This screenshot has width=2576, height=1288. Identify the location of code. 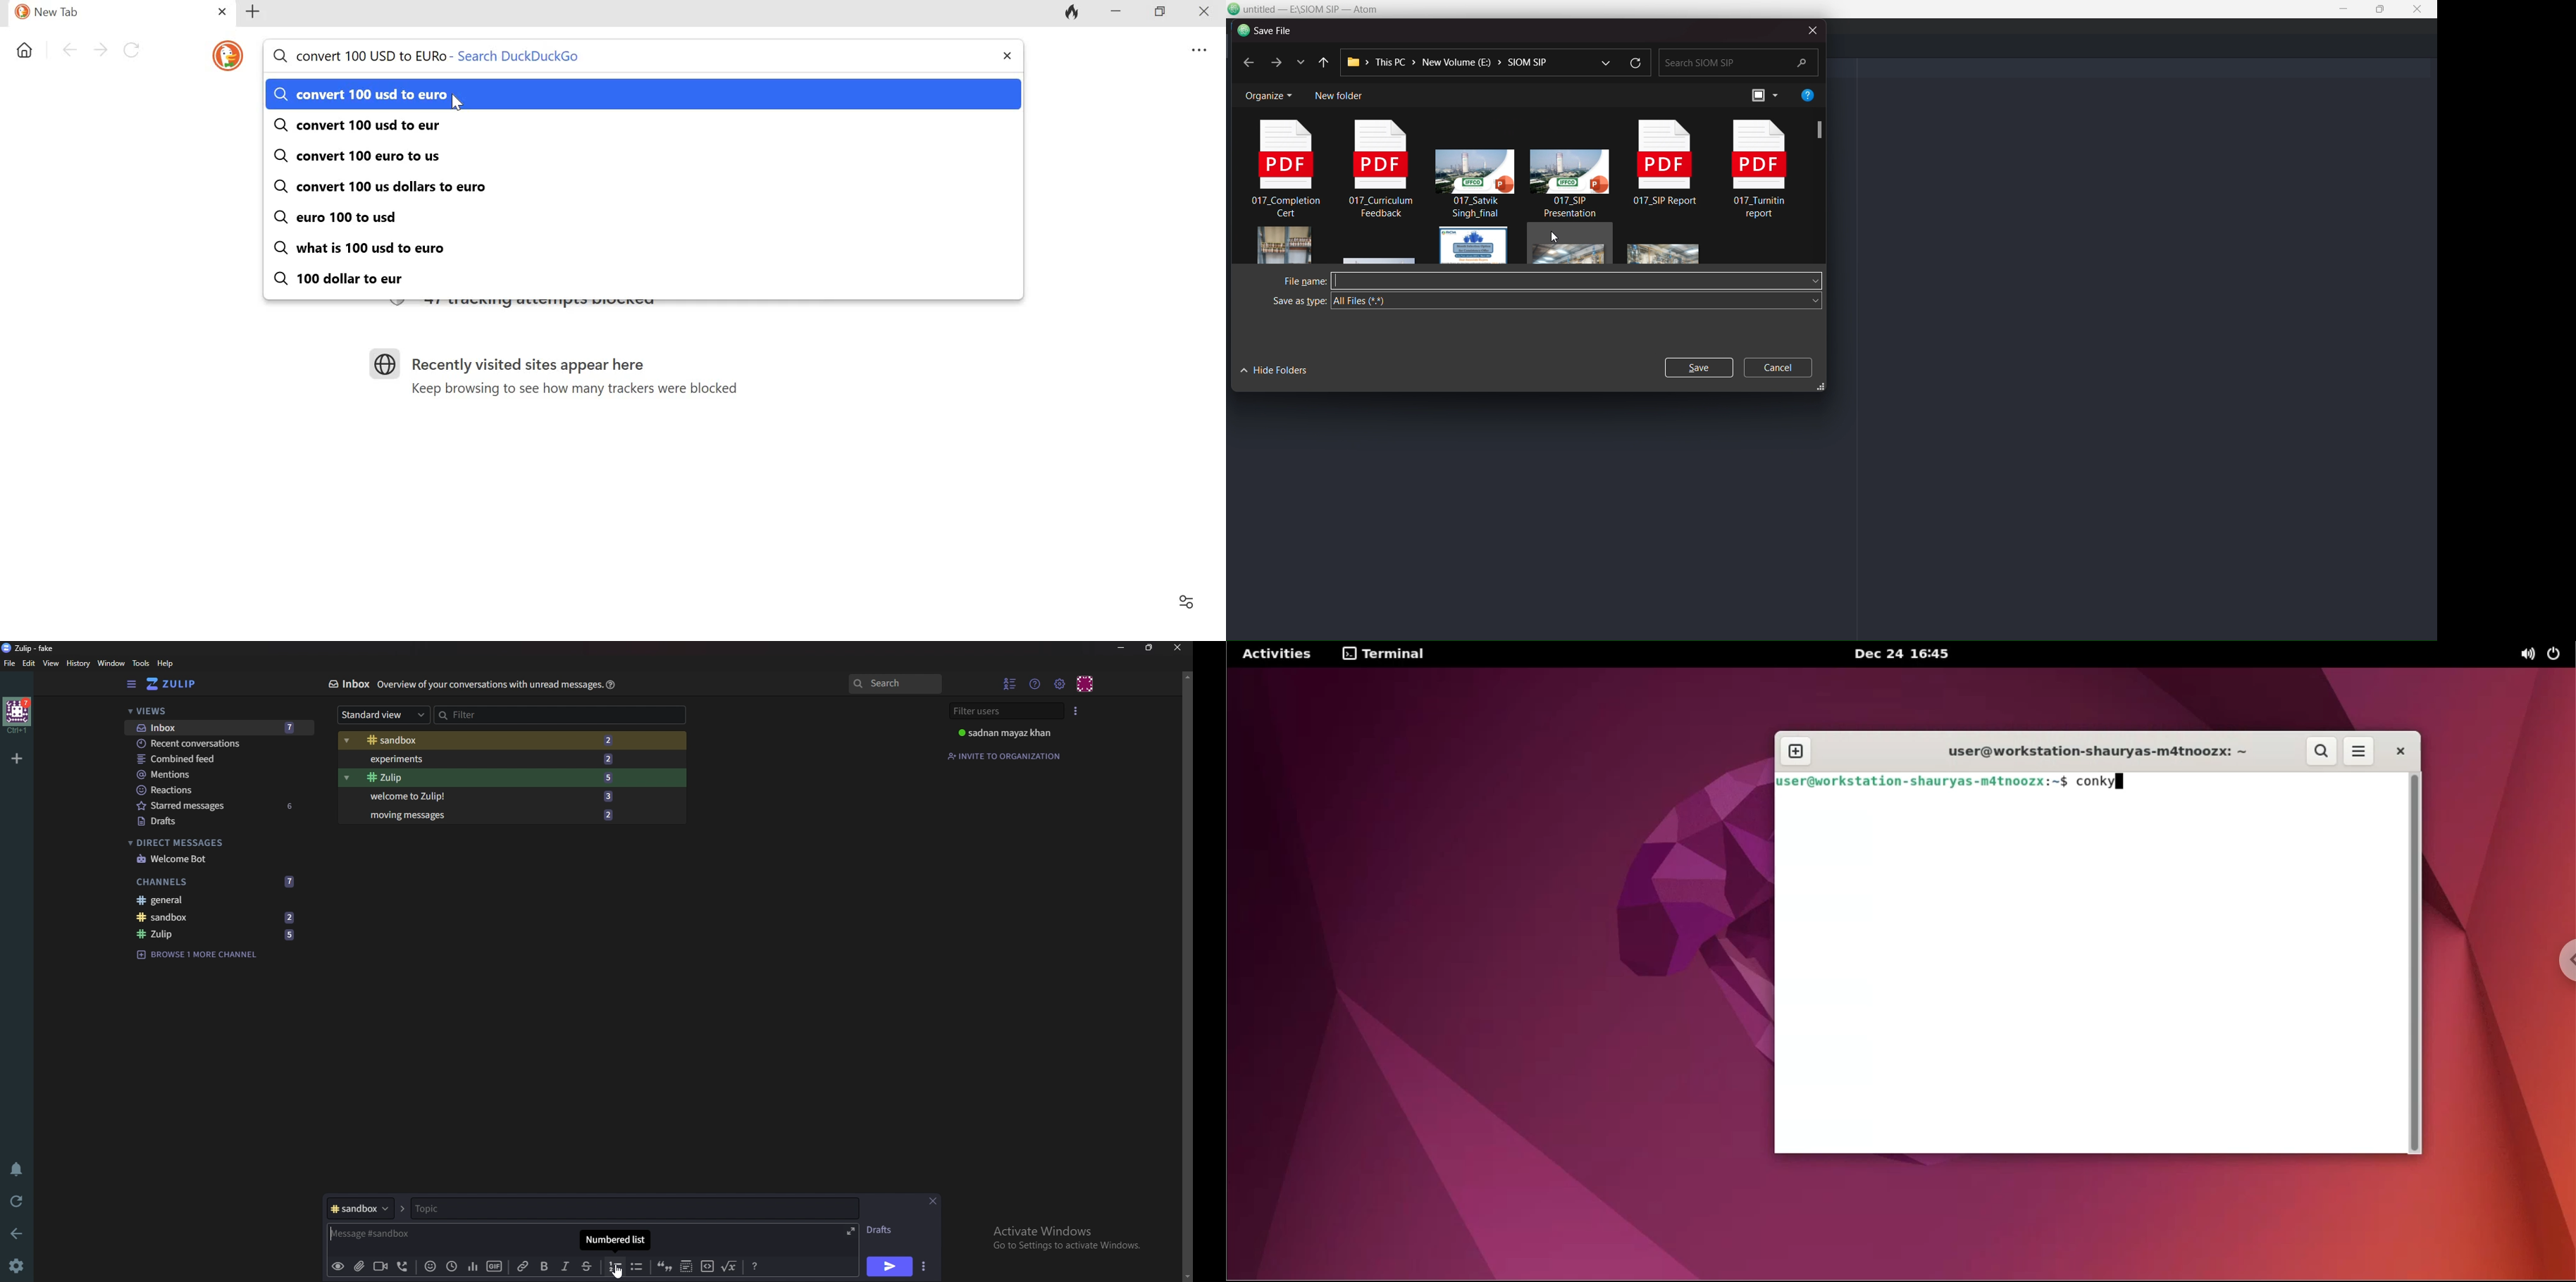
(706, 1268).